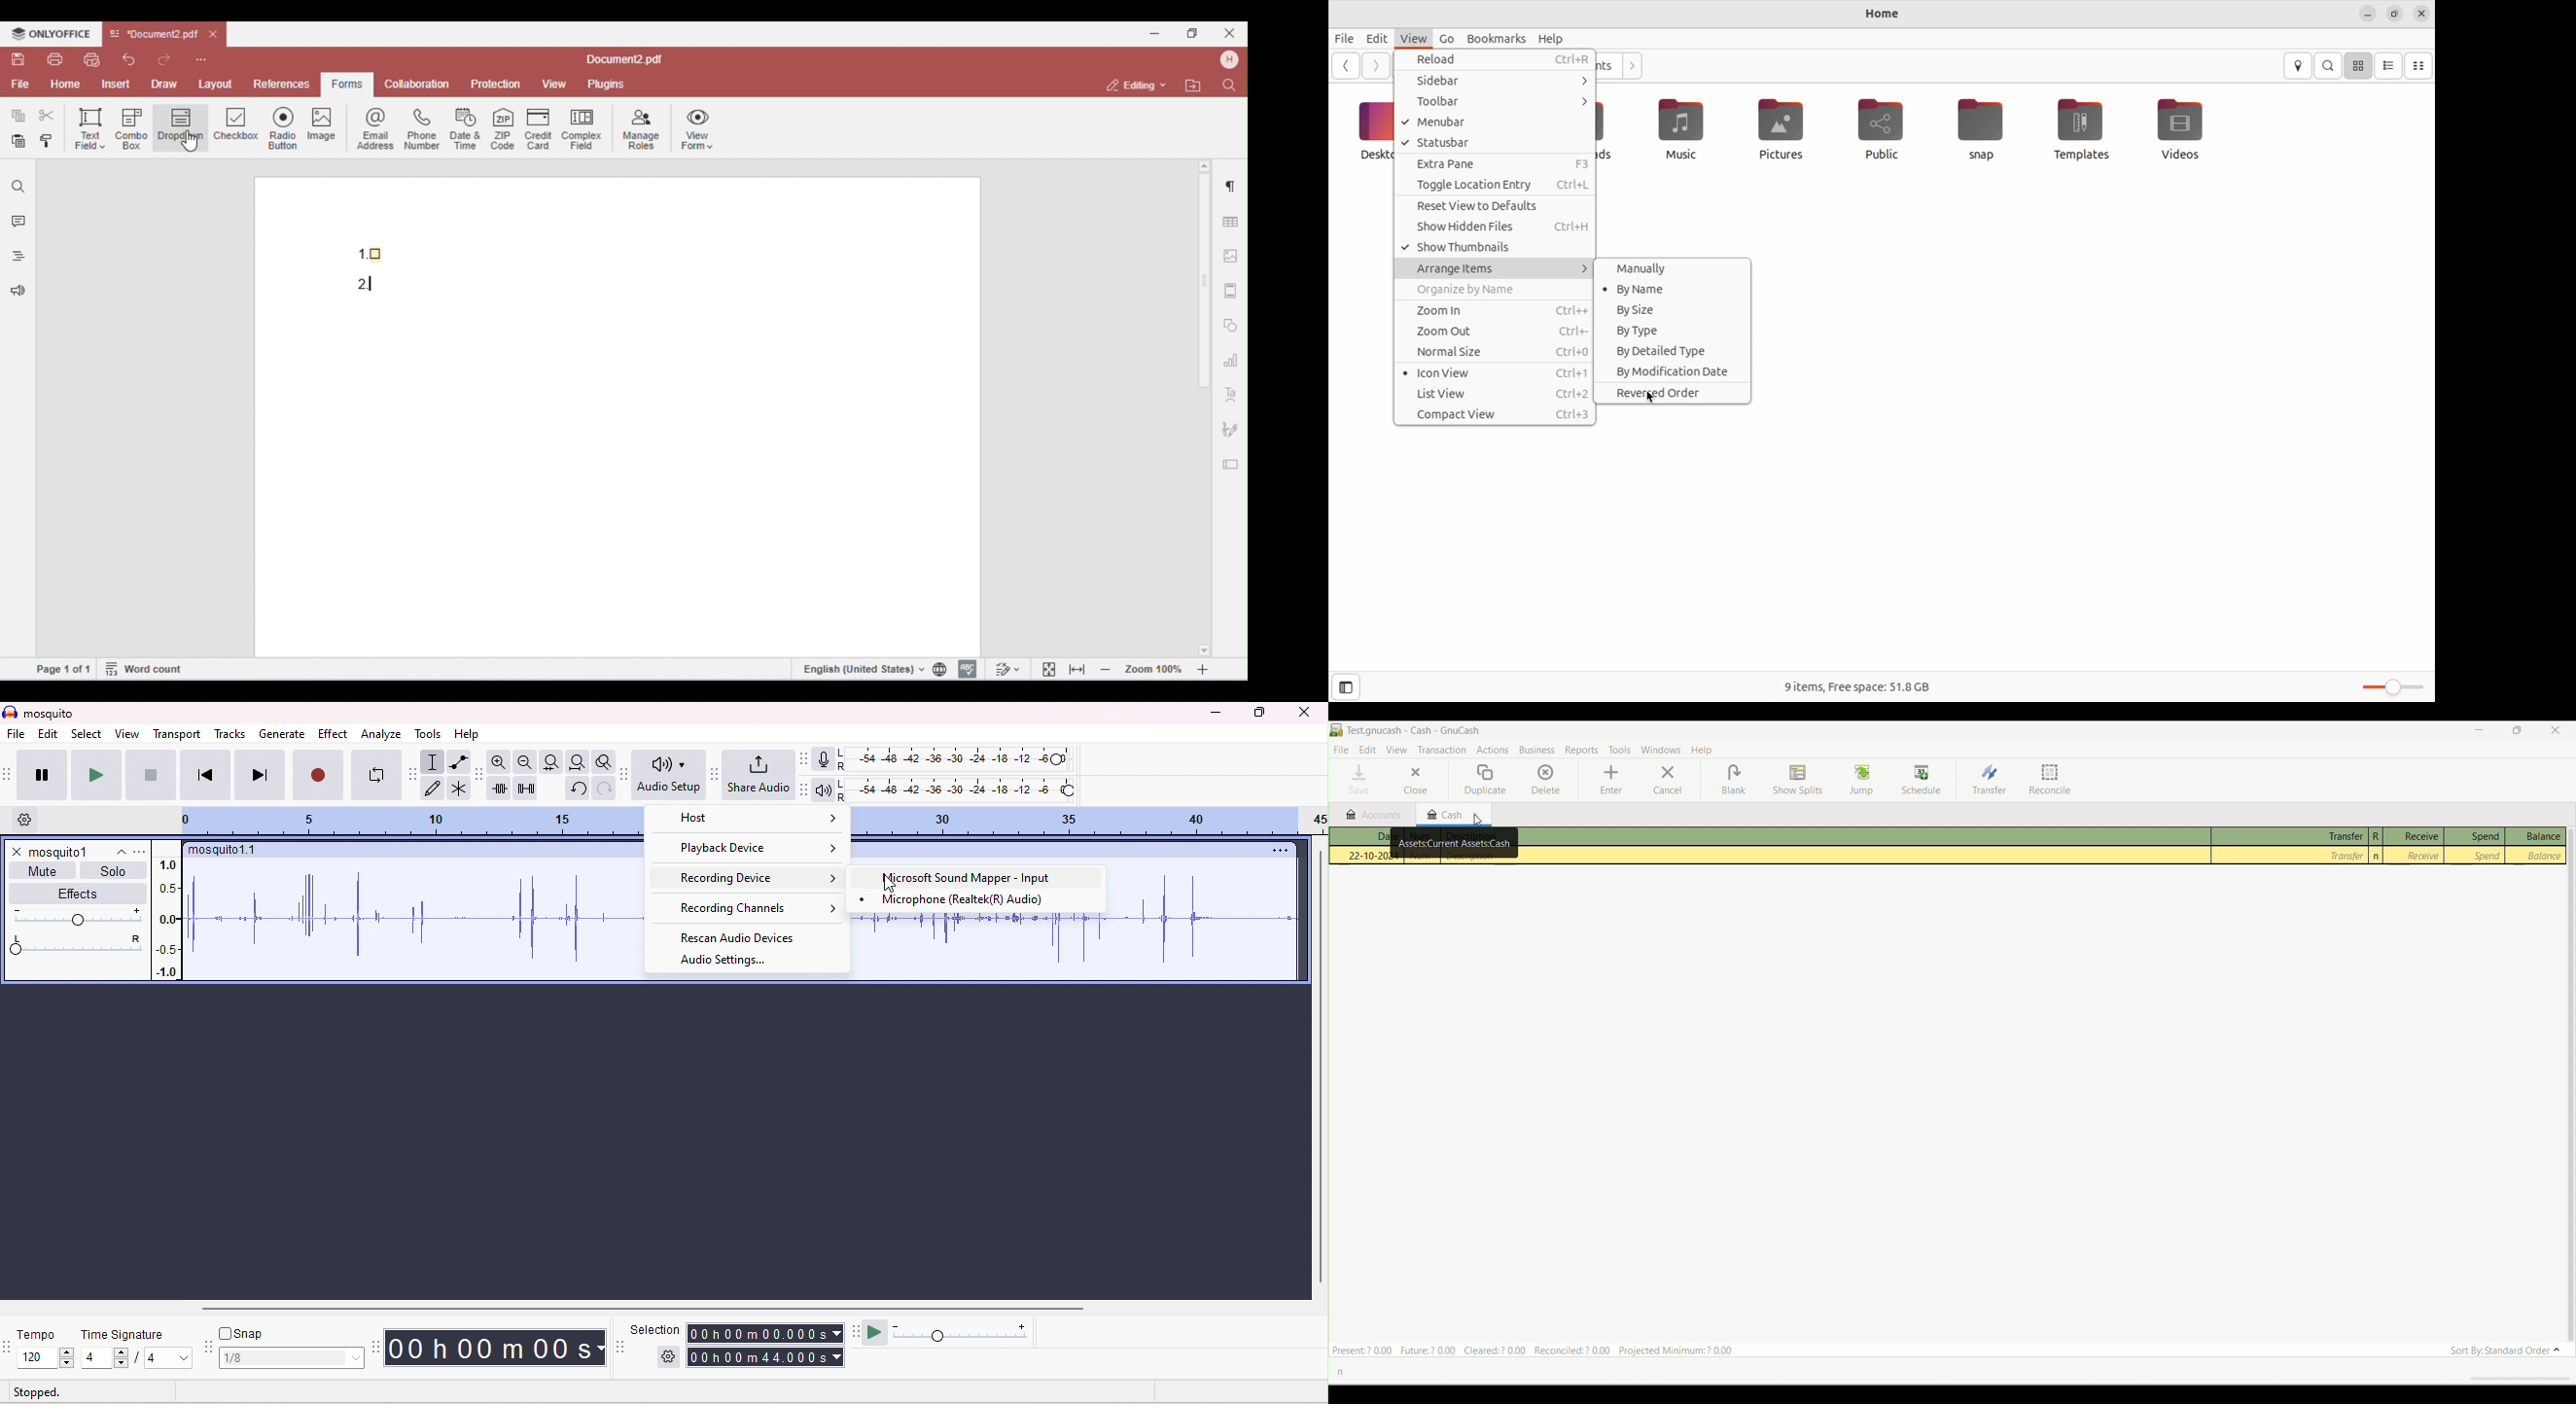  What do you see at coordinates (1092, 822) in the screenshot?
I see `timeline` at bounding box center [1092, 822].